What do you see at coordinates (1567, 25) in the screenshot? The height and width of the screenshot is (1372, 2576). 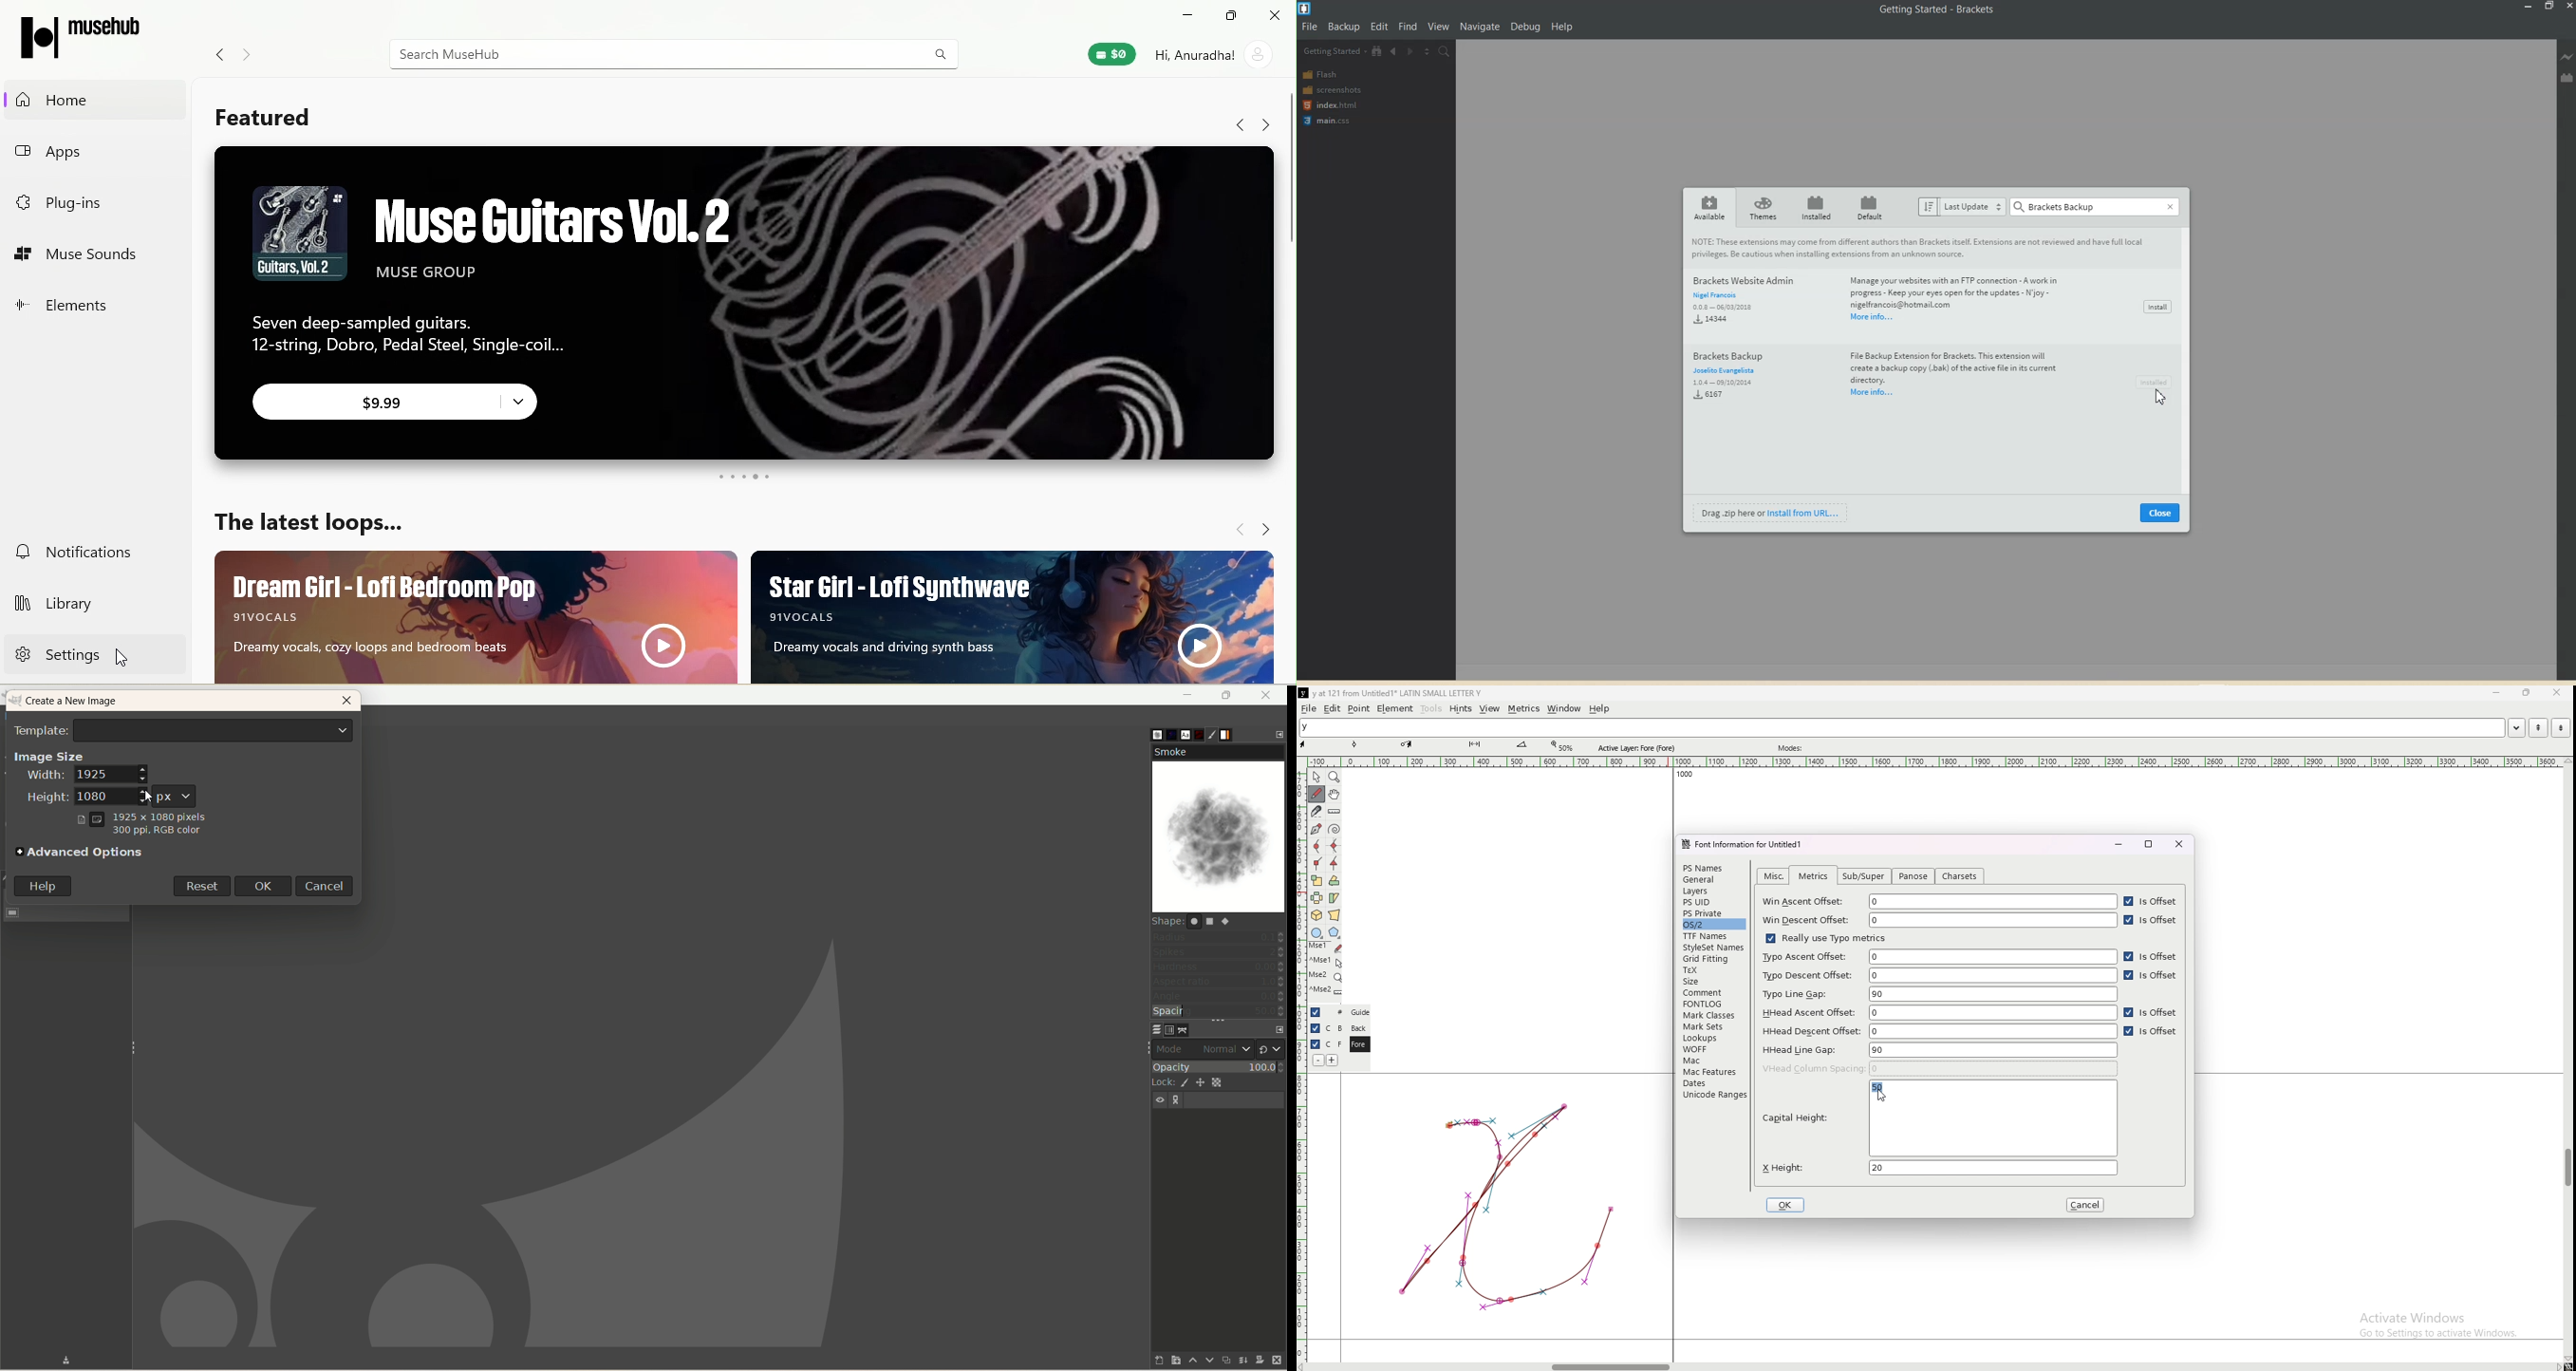 I see `Help` at bounding box center [1567, 25].